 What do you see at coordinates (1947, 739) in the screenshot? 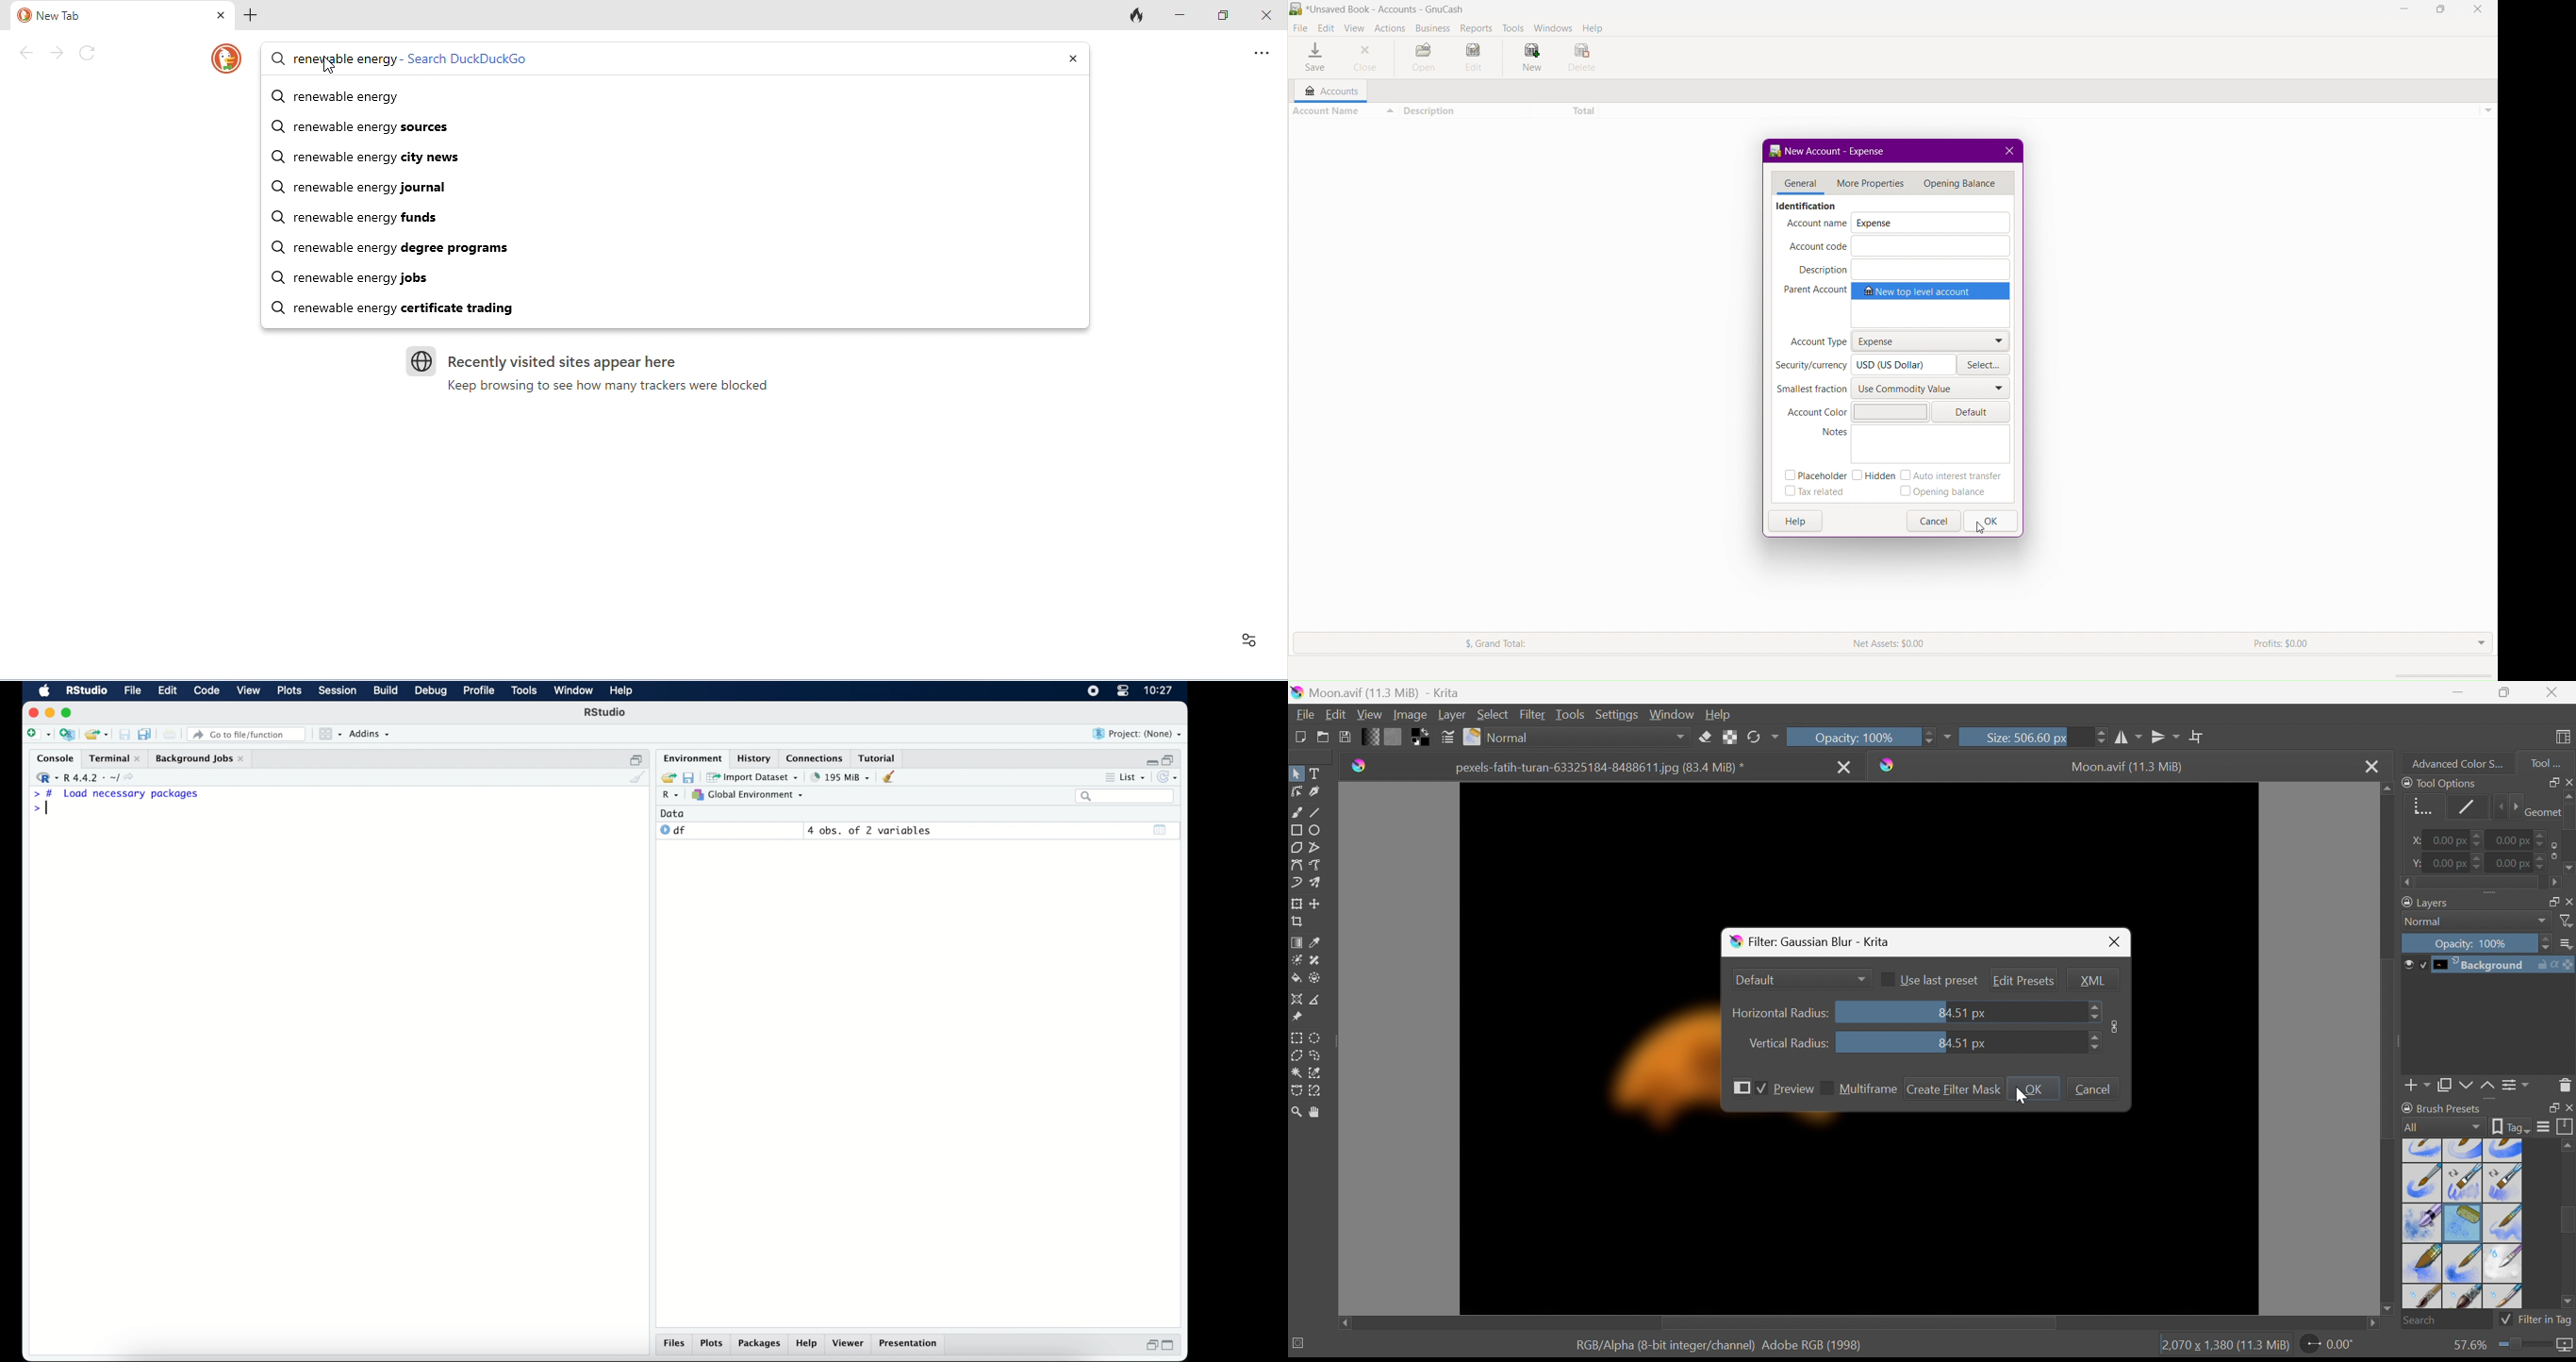
I see `More` at bounding box center [1947, 739].